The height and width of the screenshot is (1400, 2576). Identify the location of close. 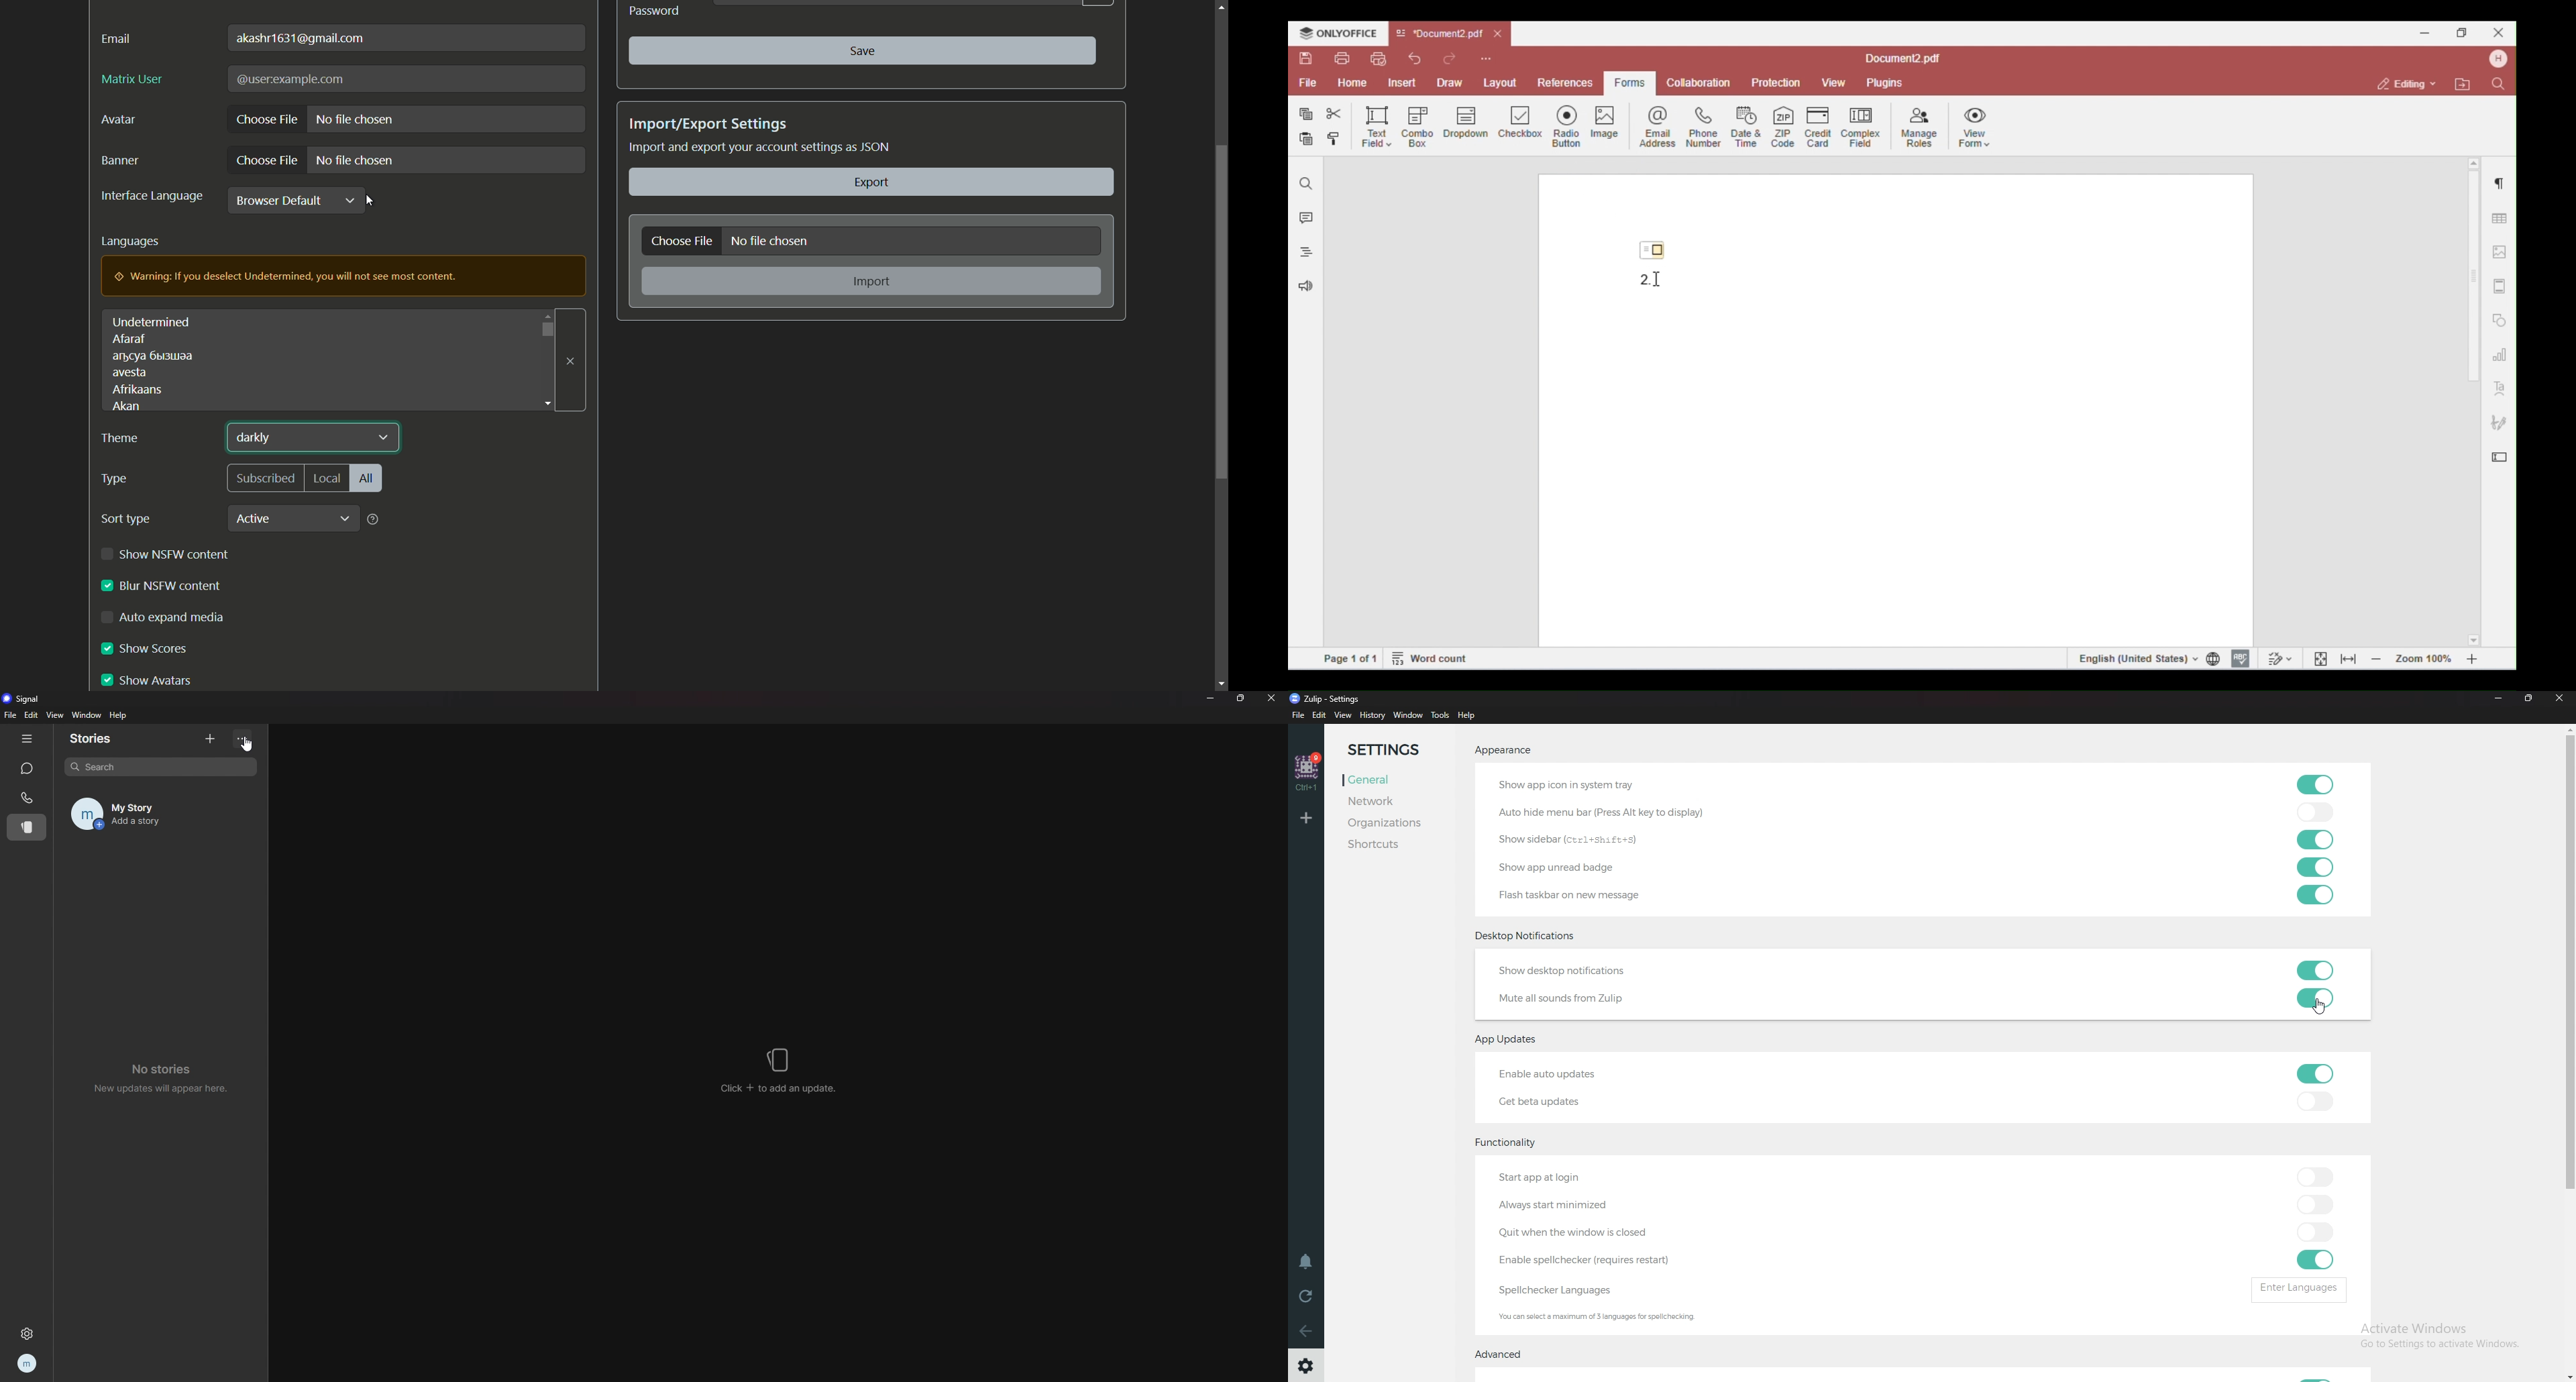
(571, 361).